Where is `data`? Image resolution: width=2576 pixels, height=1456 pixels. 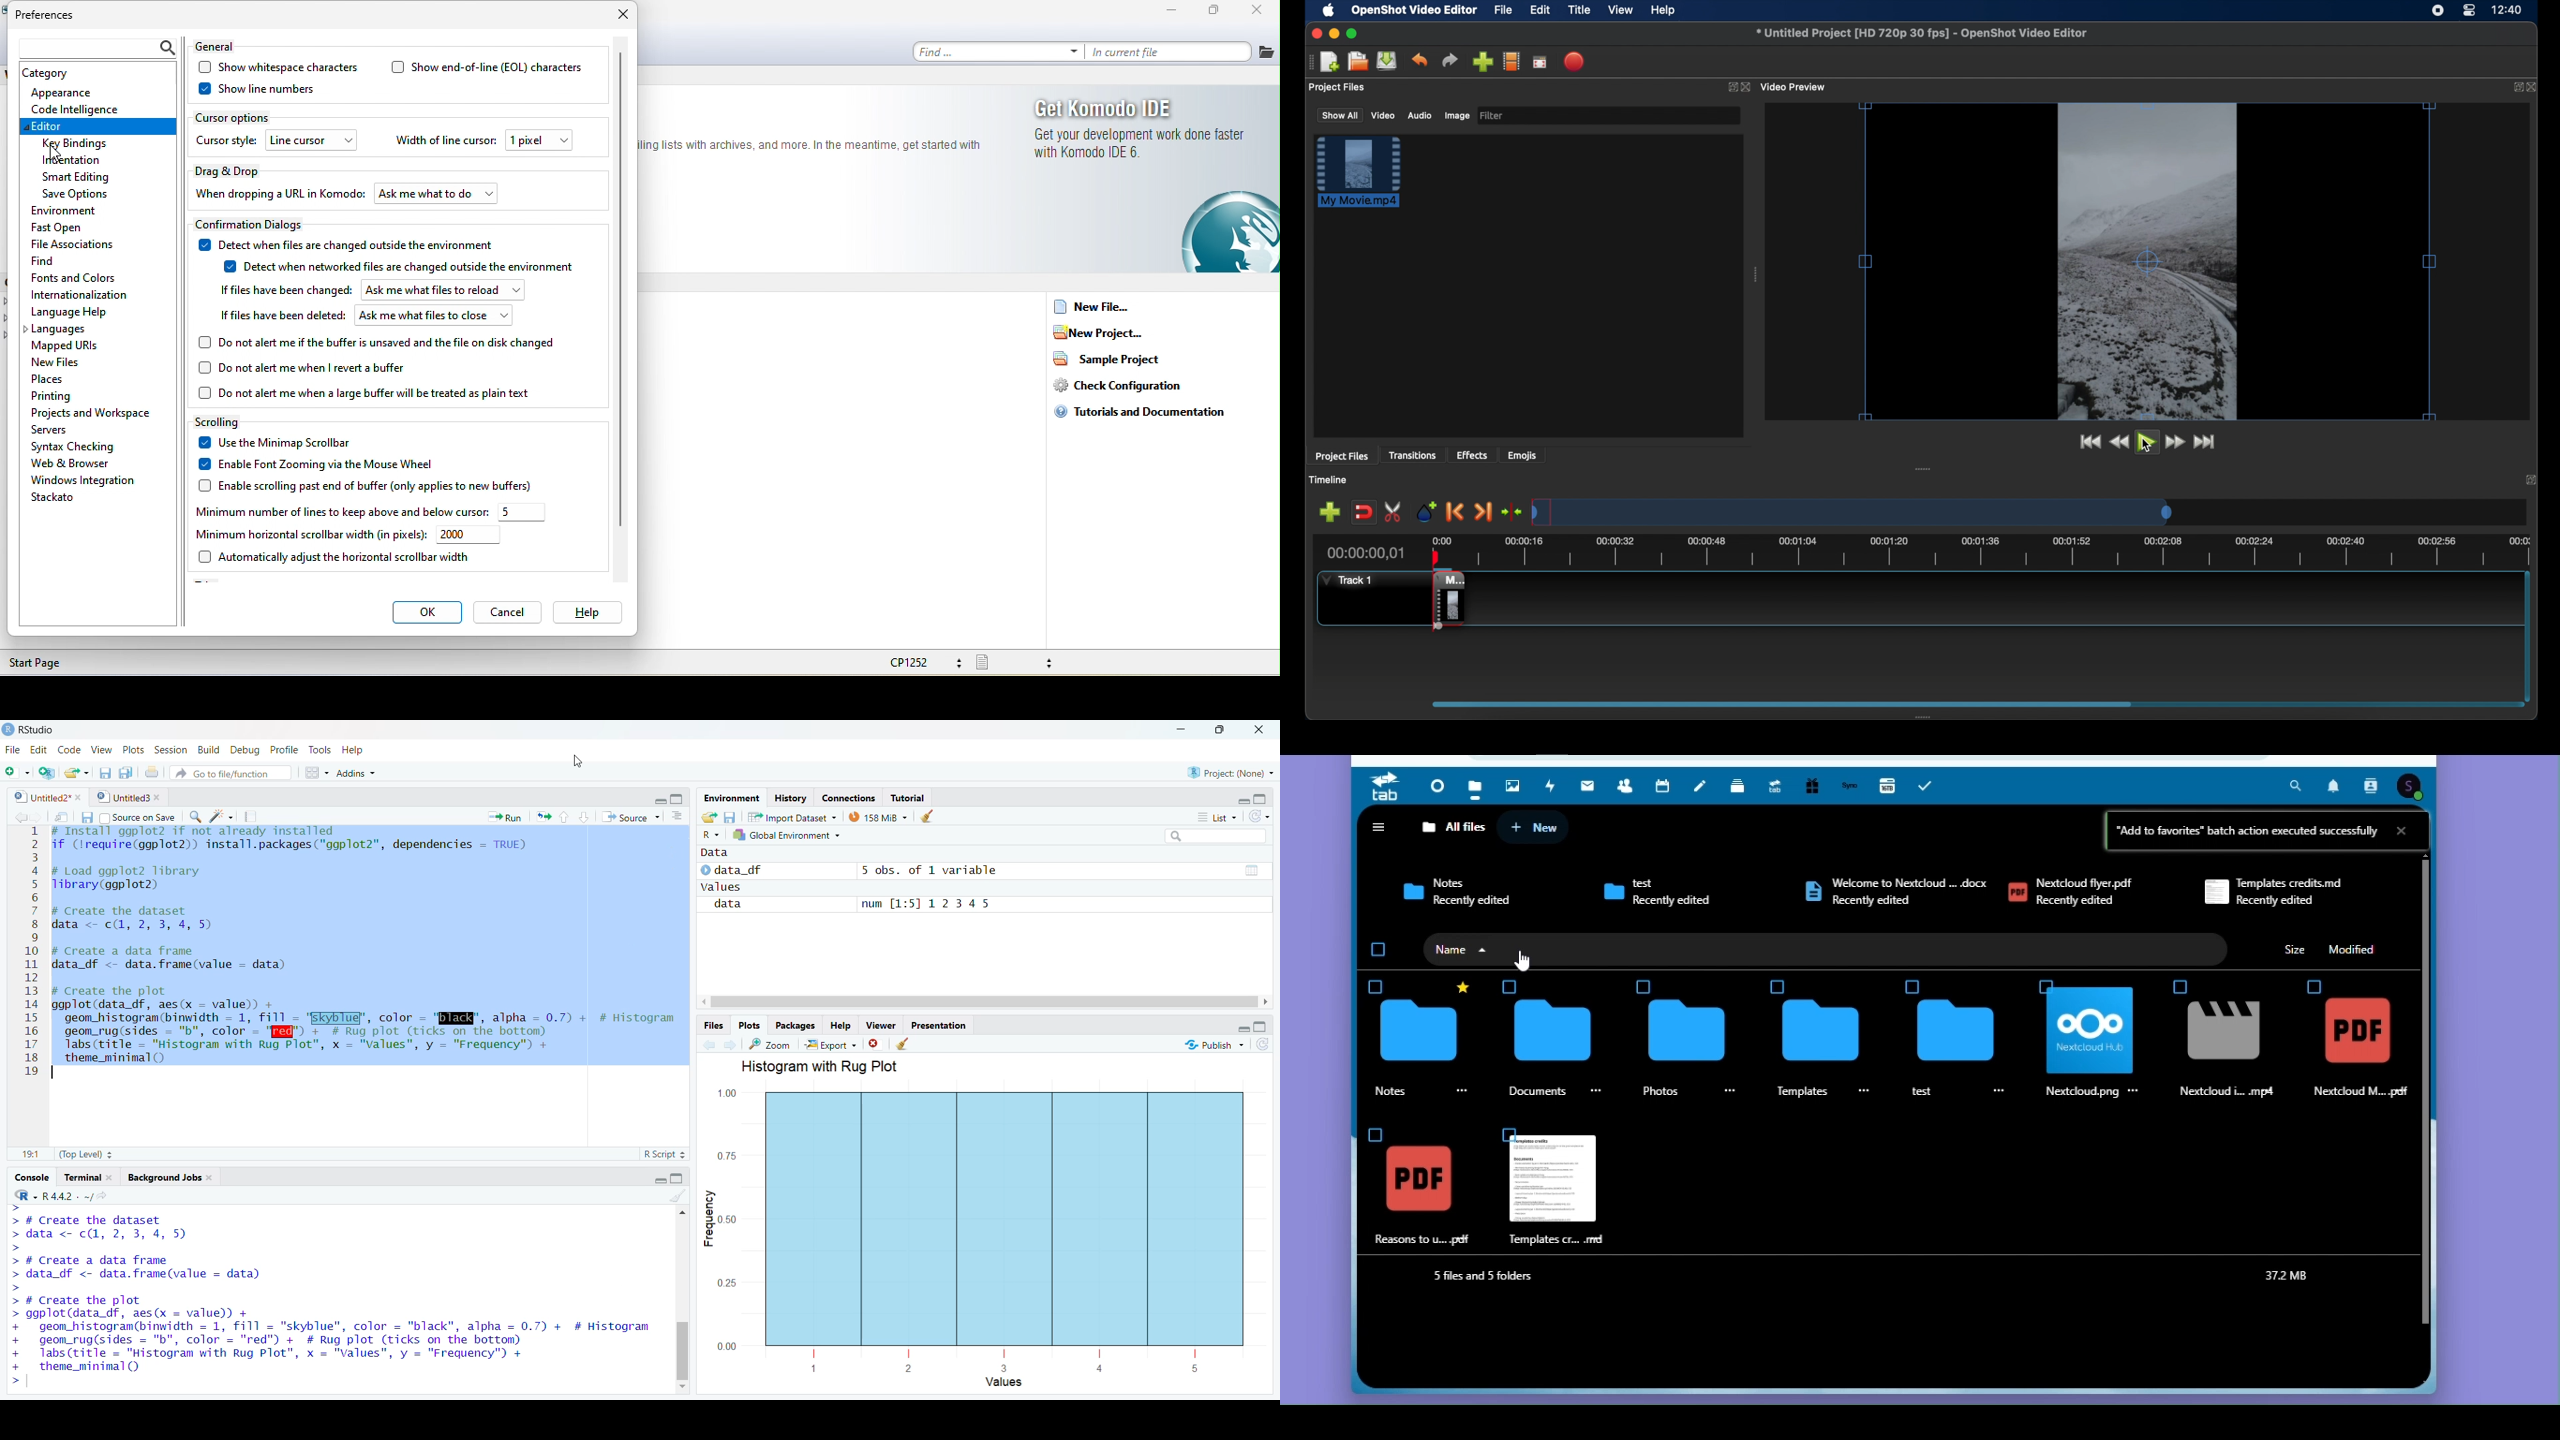
data is located at coordinates (727, 852).